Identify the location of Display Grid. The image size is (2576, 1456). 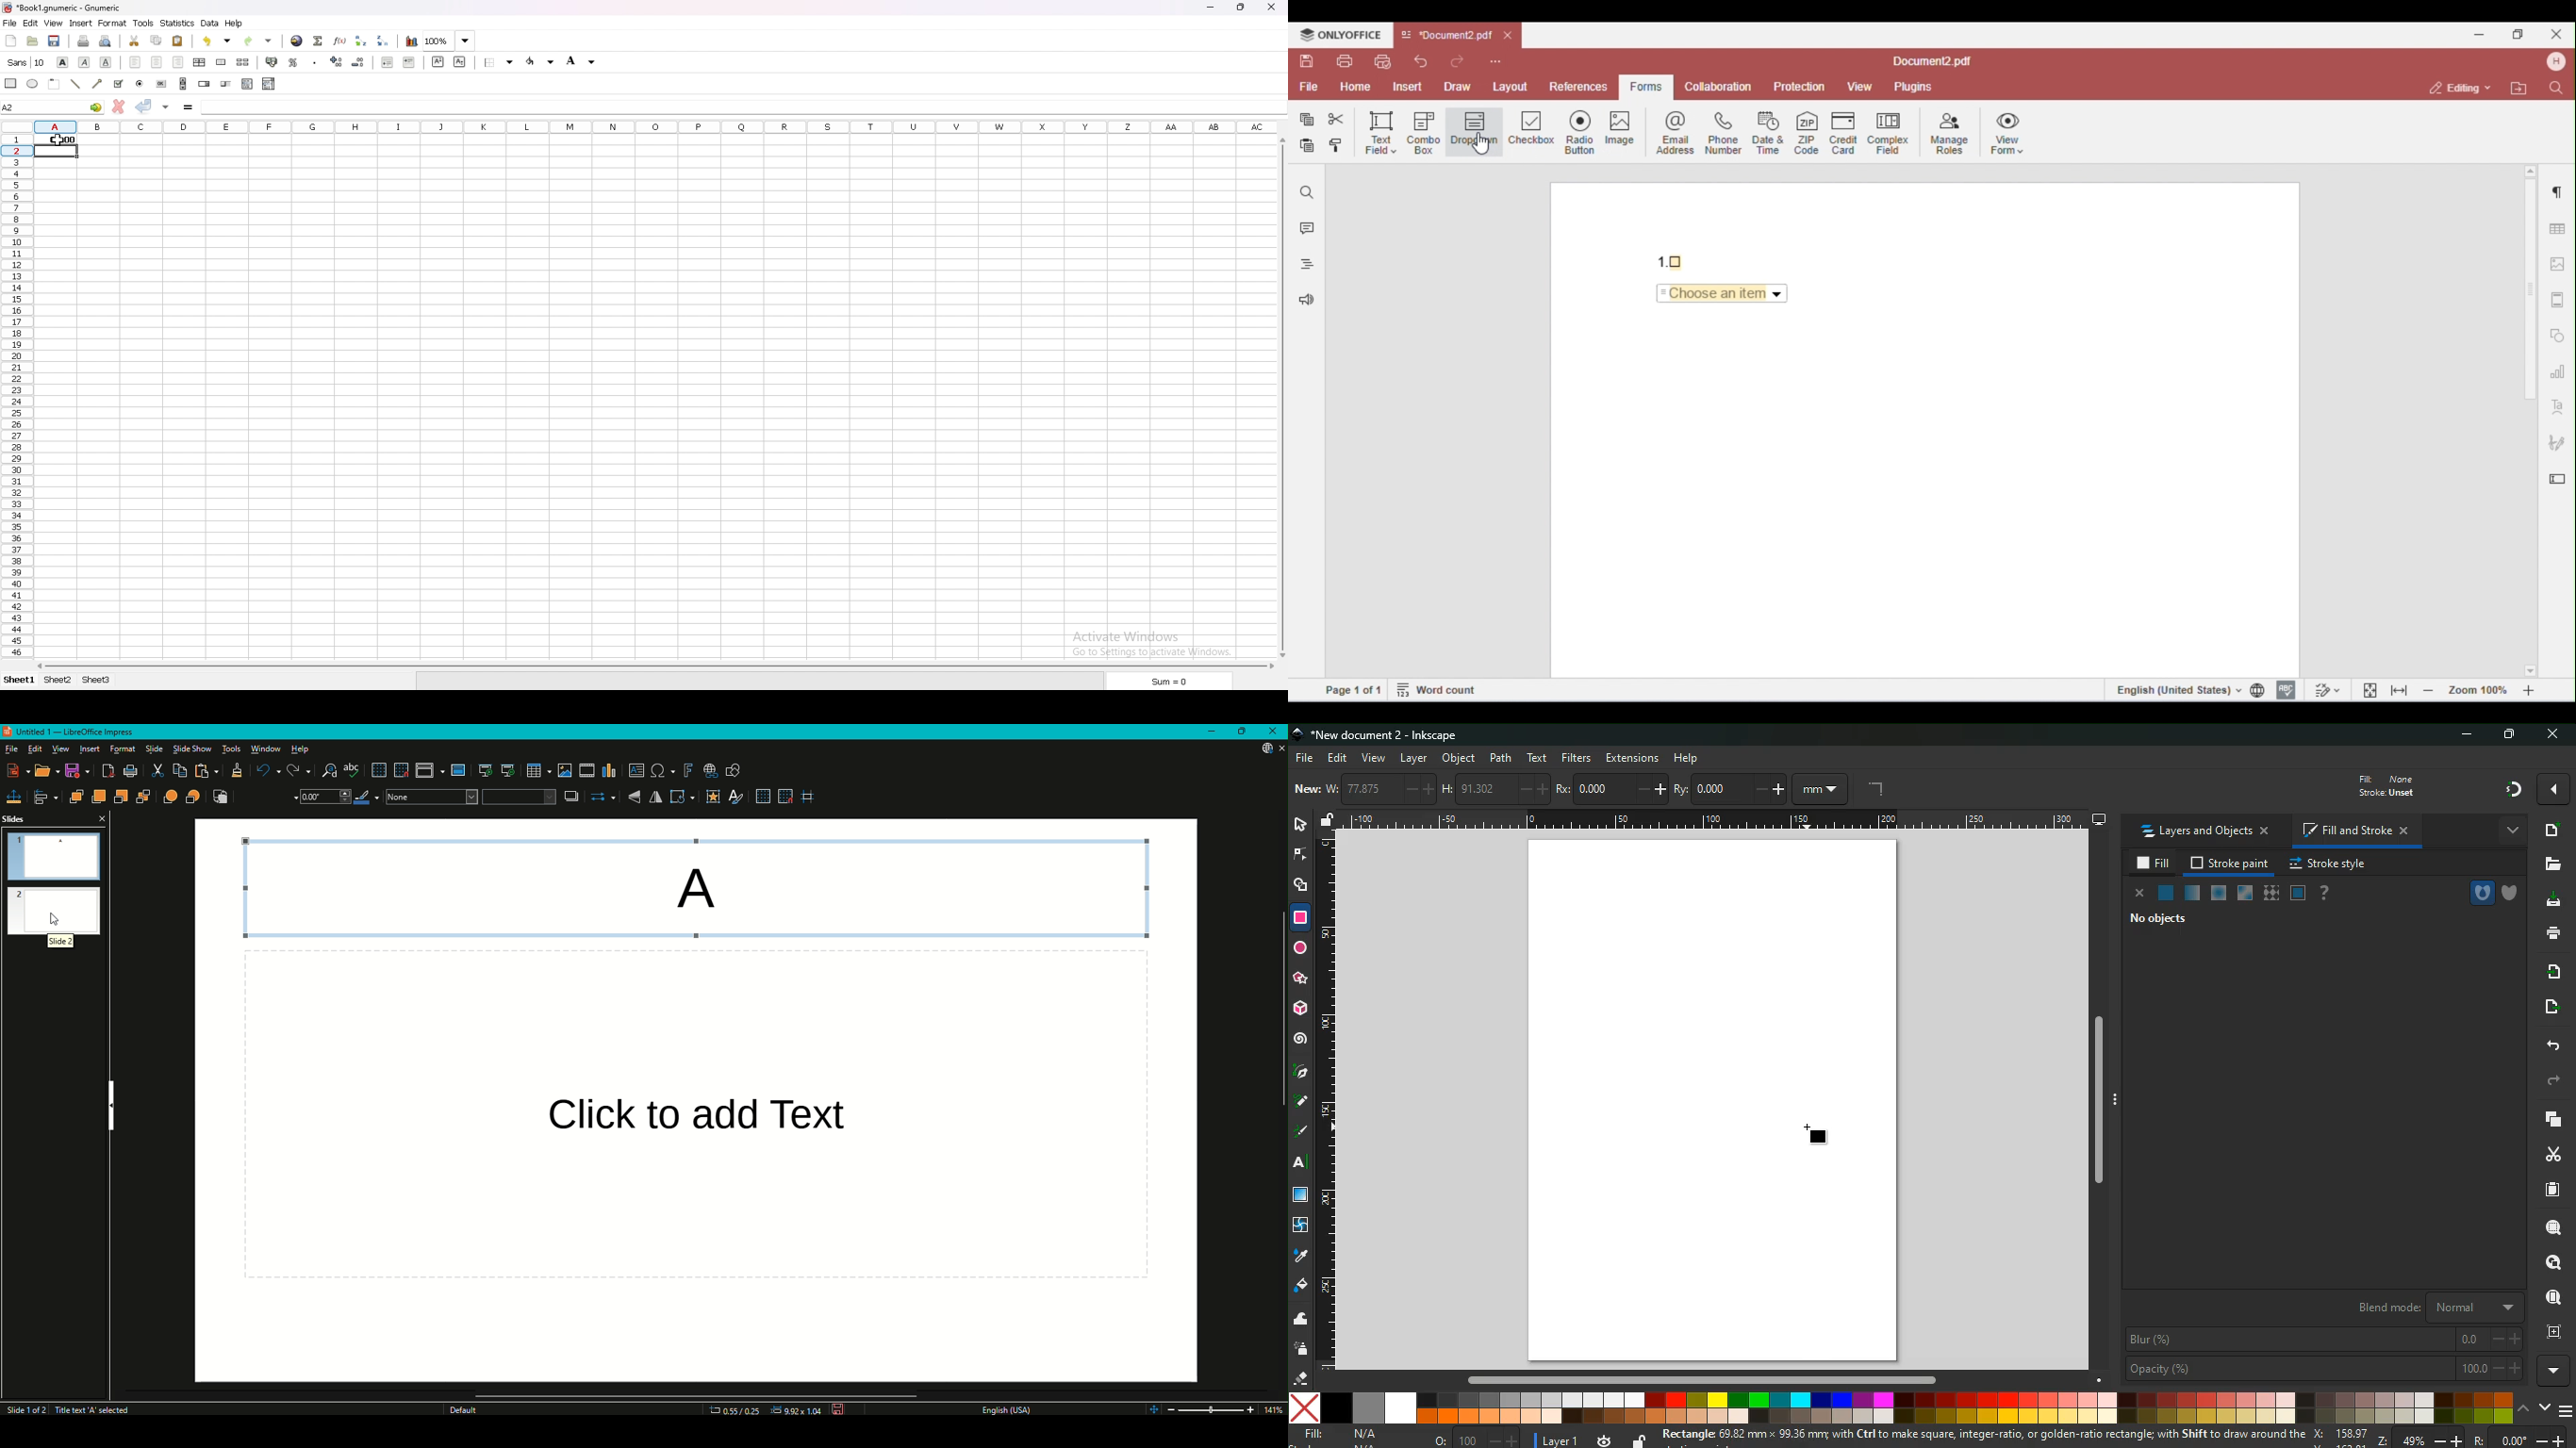
(375, 769).